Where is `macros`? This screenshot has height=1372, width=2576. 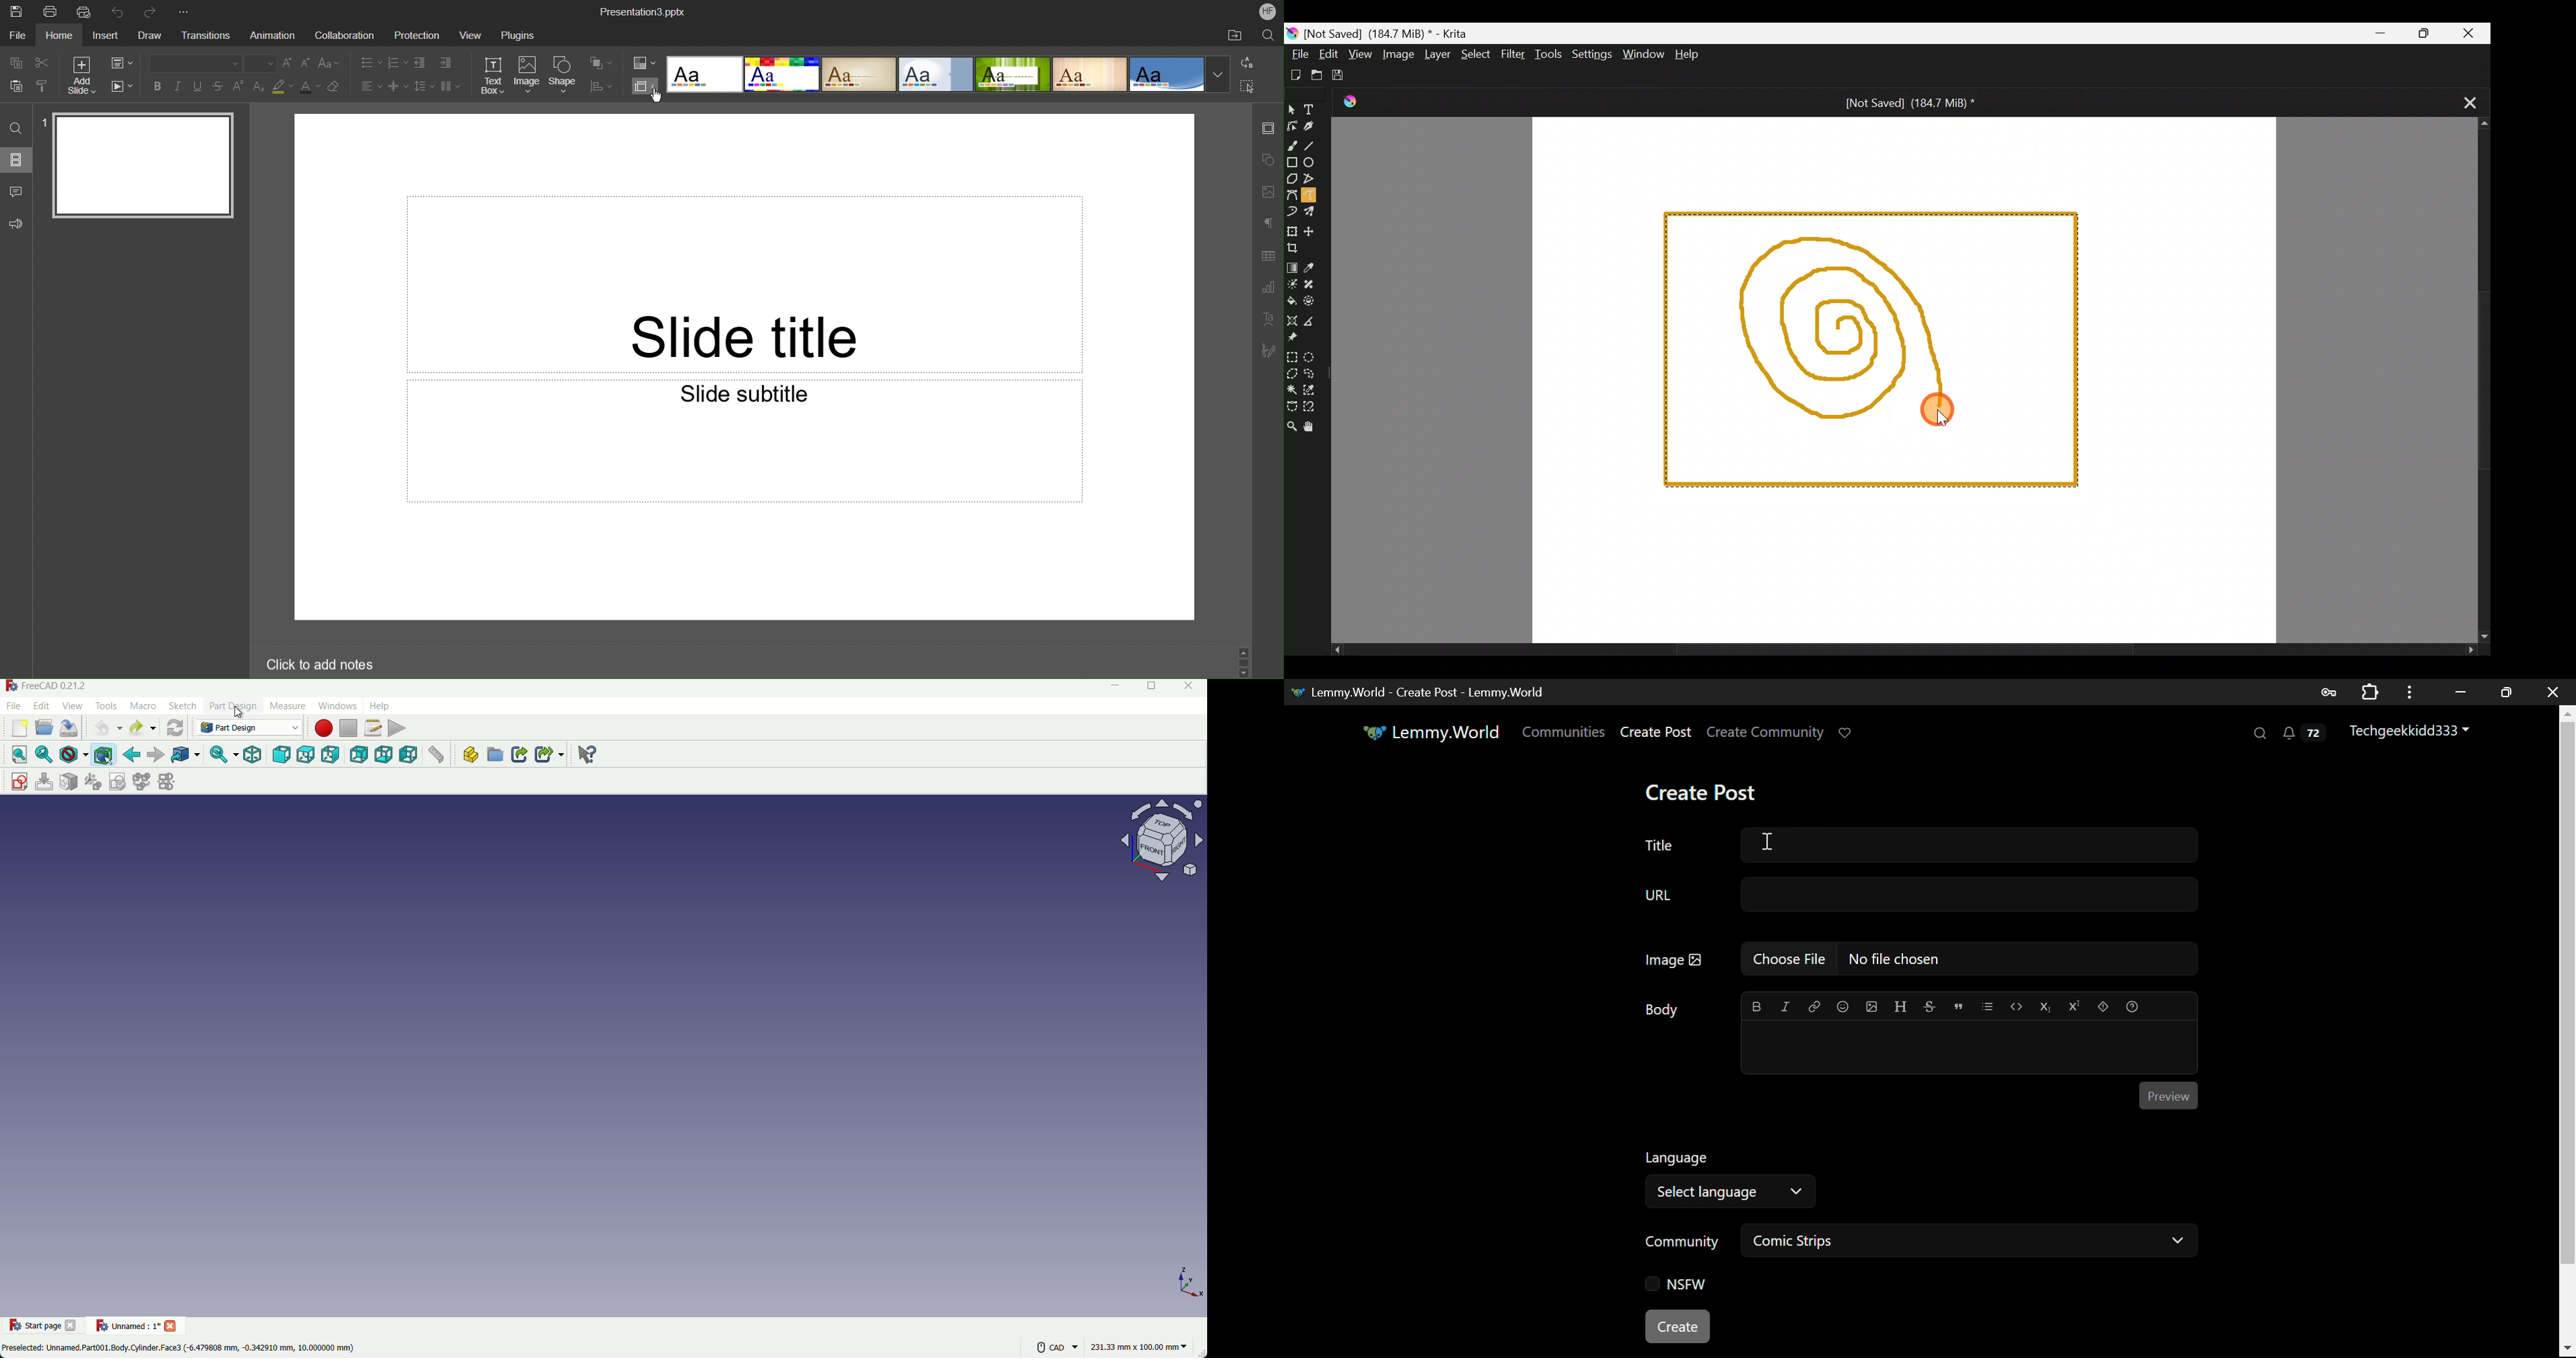 macros is located at coordinates (143, 706).